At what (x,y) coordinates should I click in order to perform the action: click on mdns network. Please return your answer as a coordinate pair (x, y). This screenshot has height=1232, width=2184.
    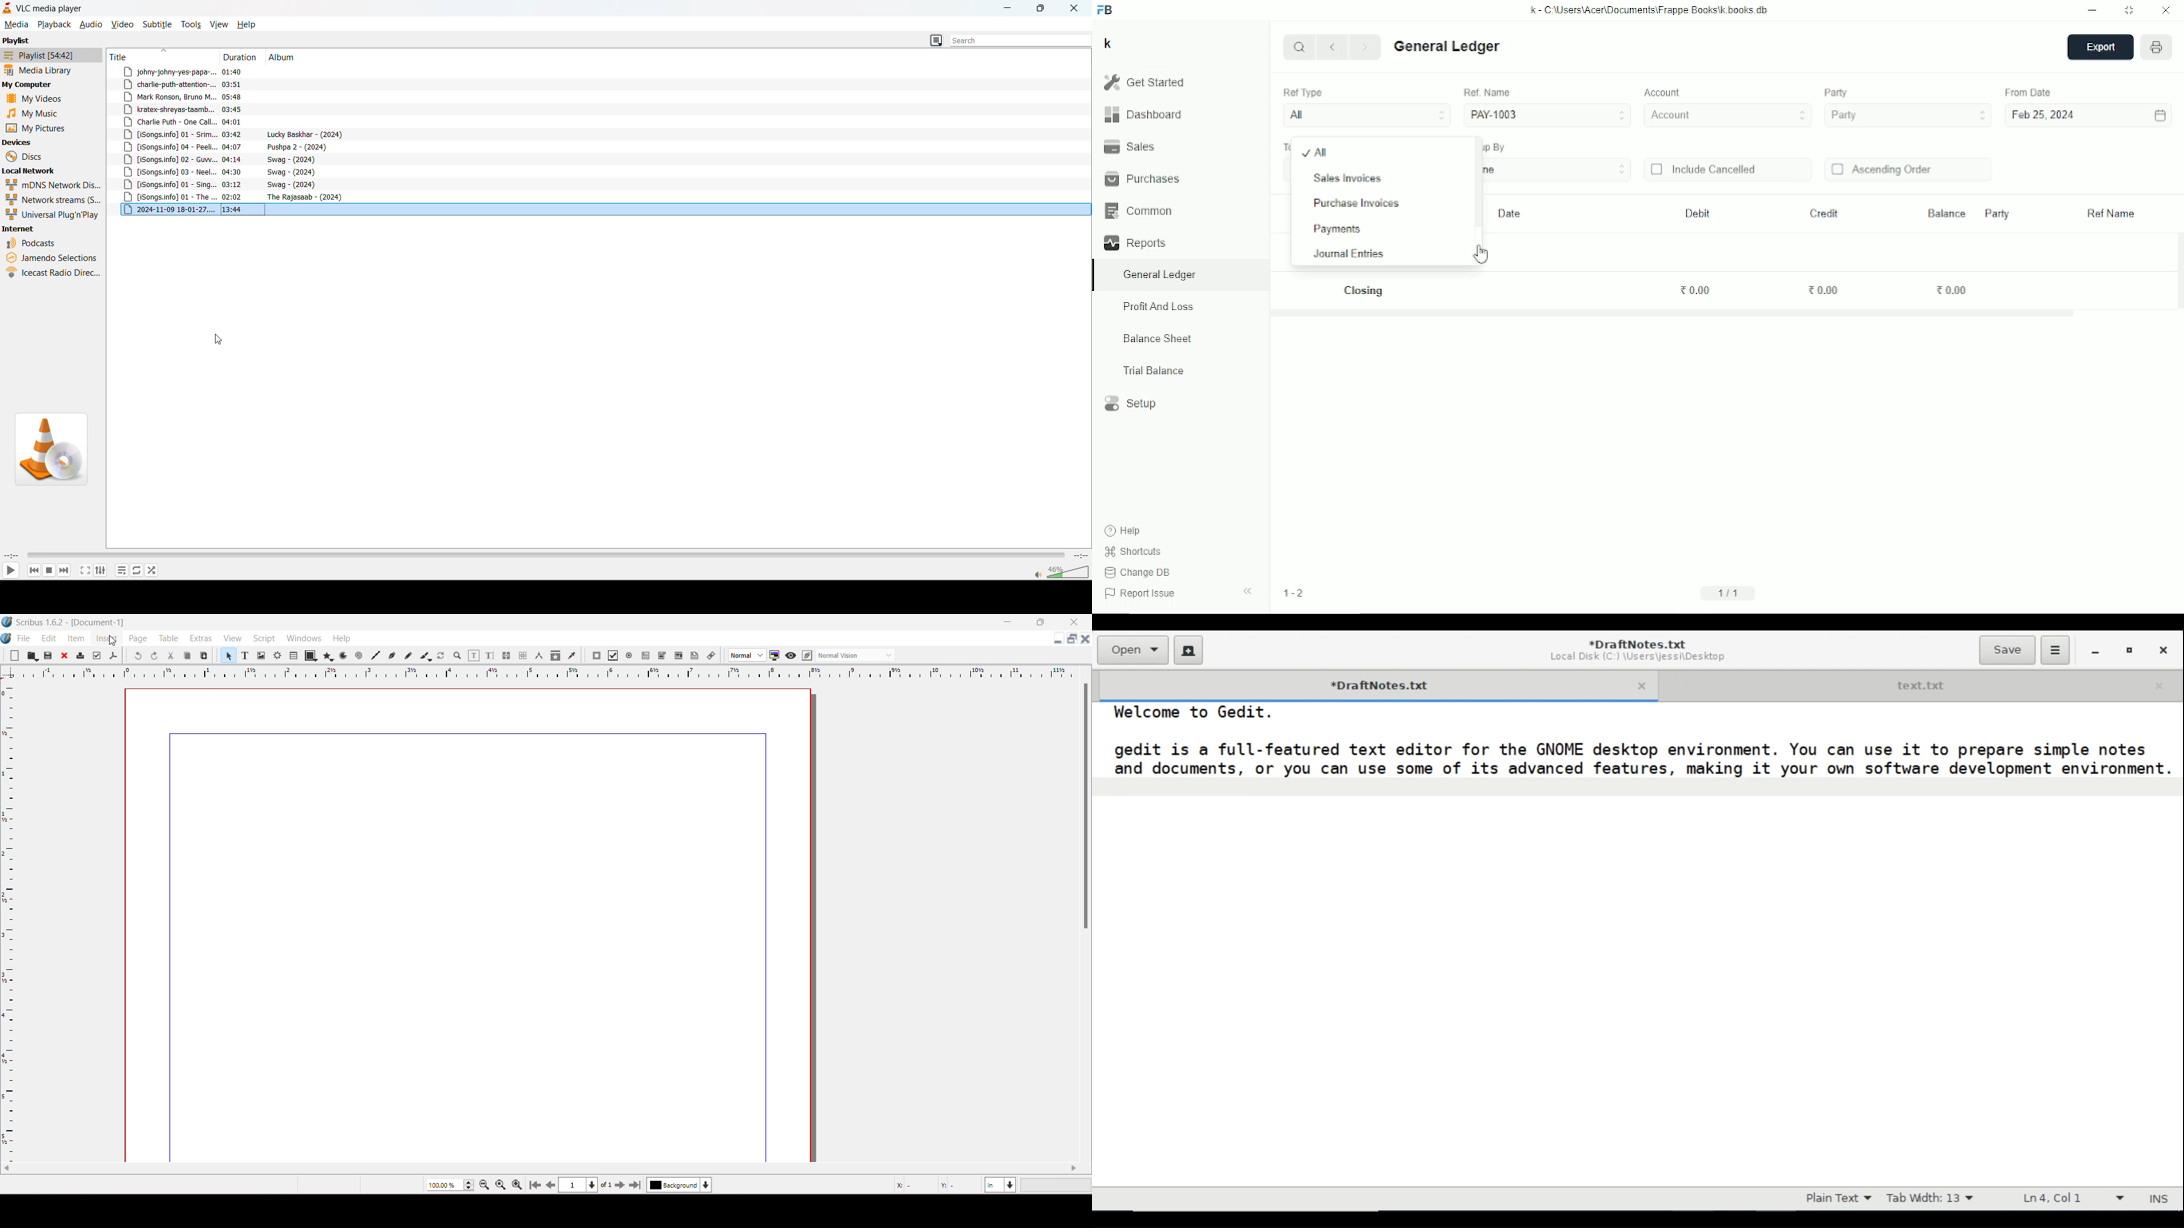
    Looking at the image, I should click on (53, 185).